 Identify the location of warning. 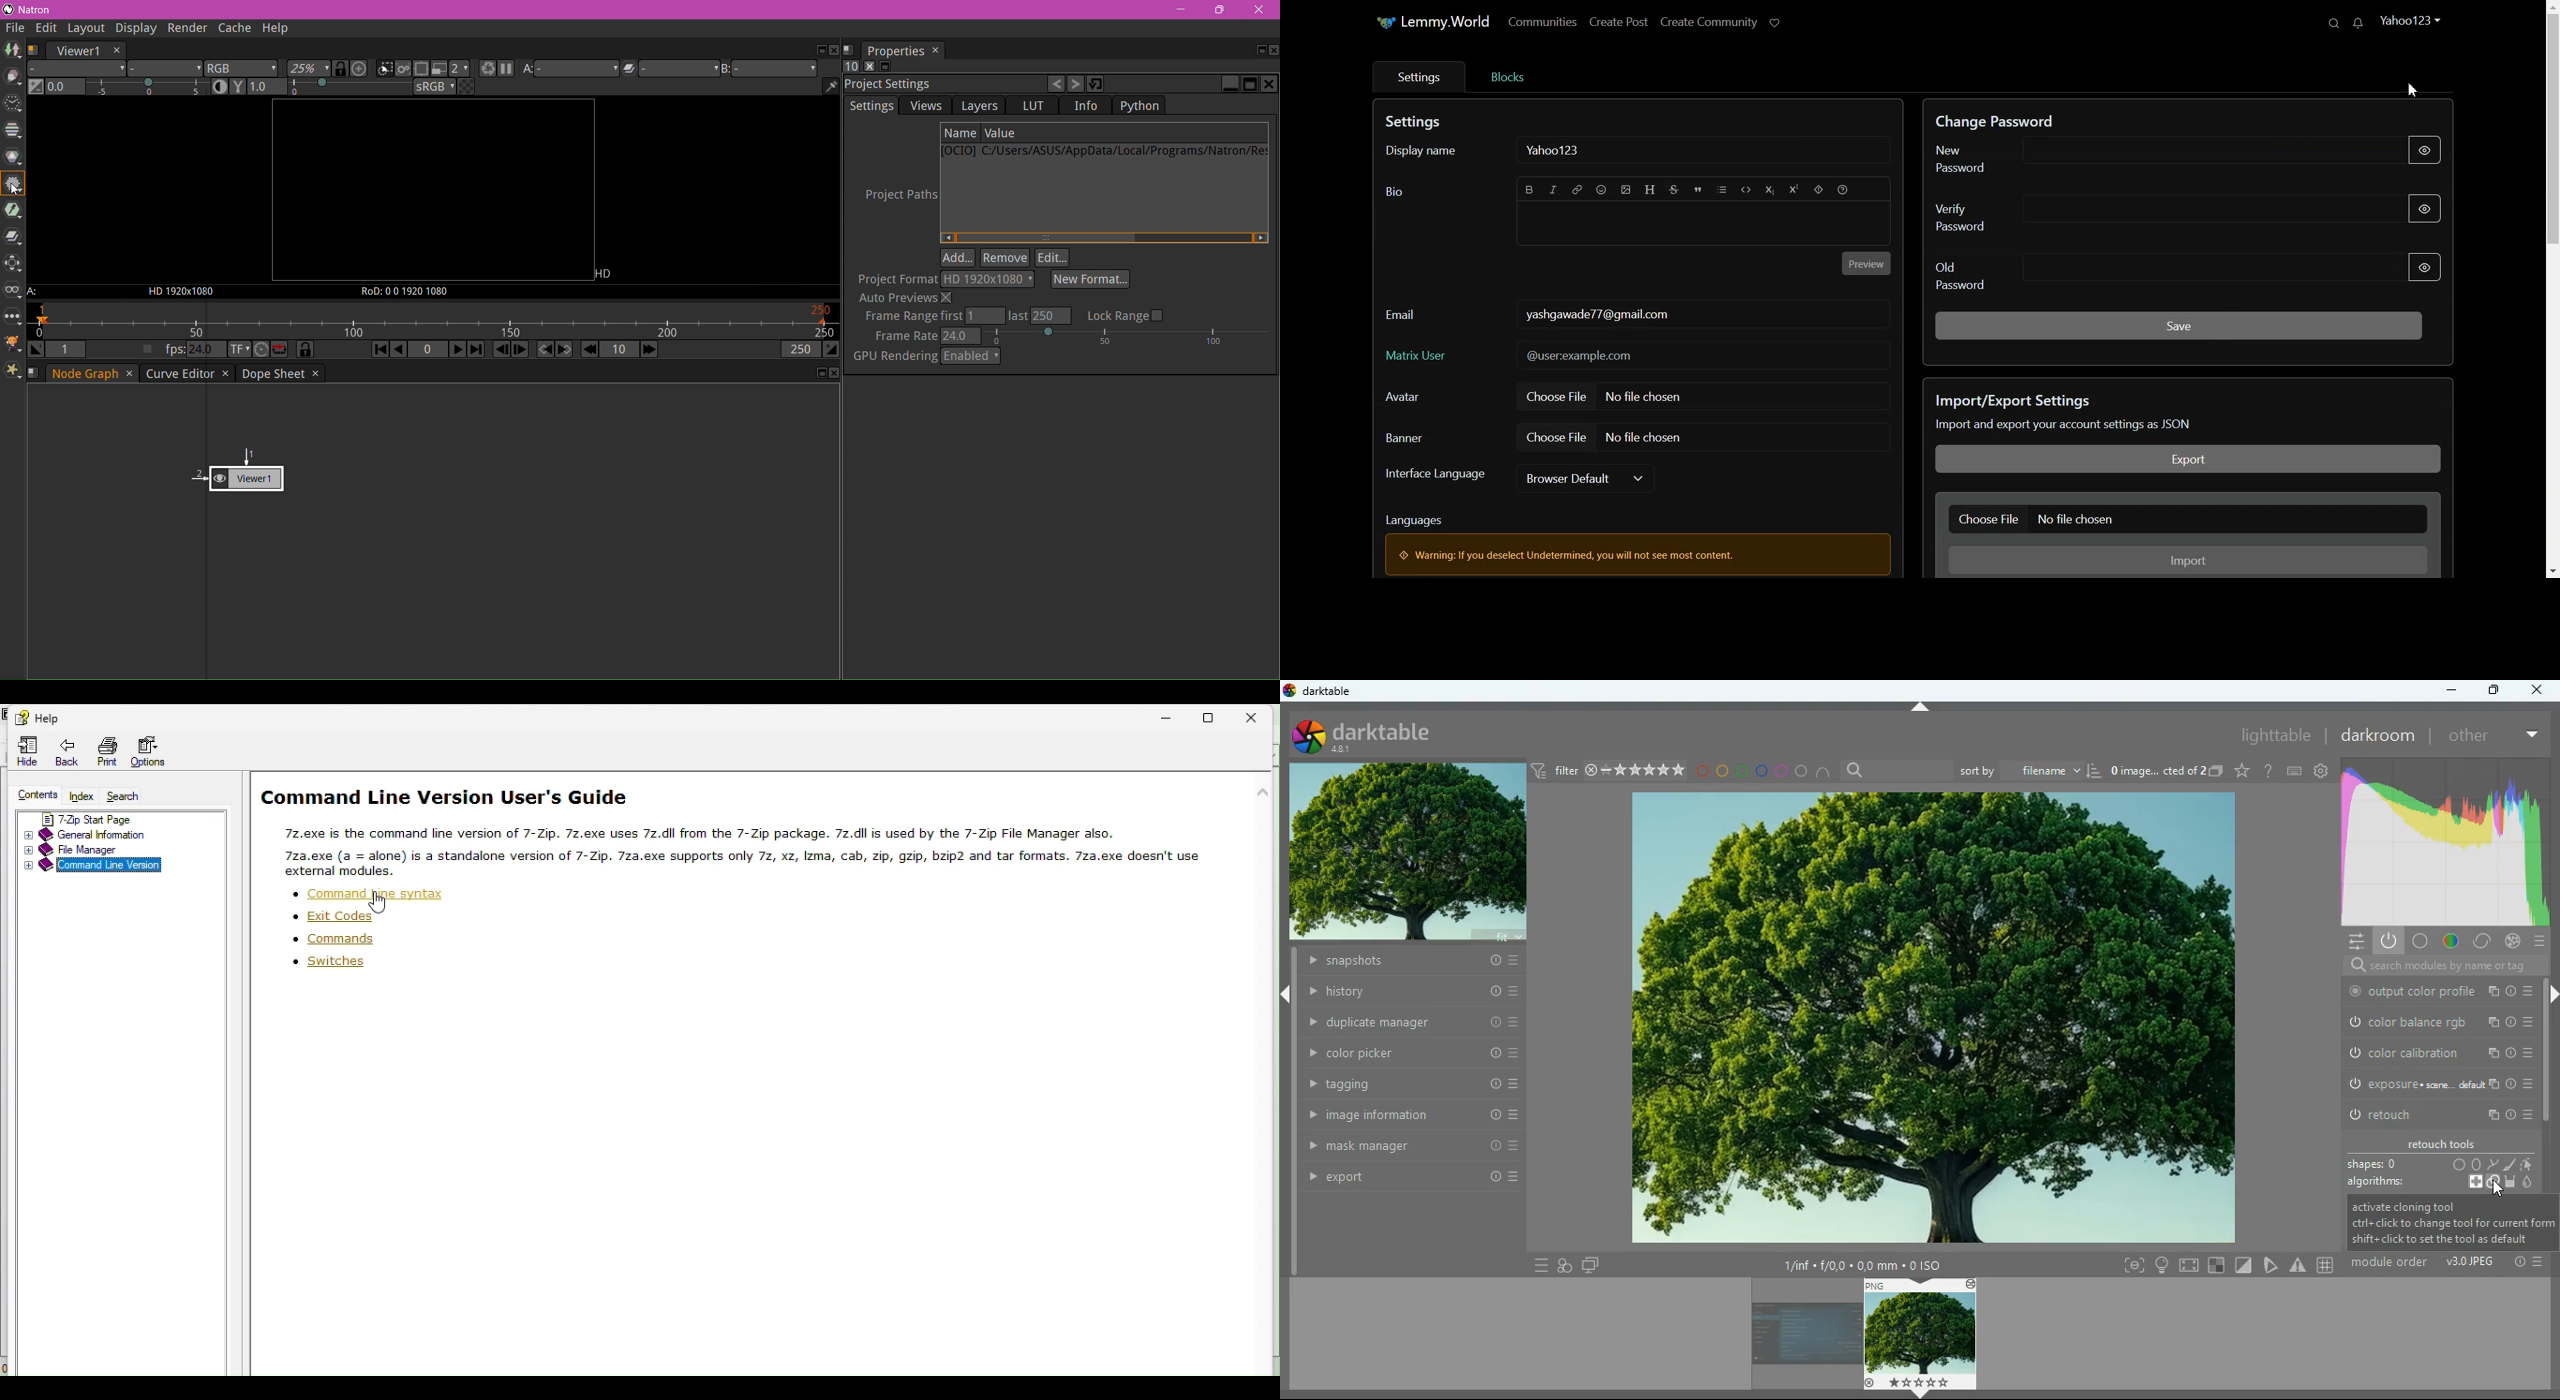
(2299, 1266).